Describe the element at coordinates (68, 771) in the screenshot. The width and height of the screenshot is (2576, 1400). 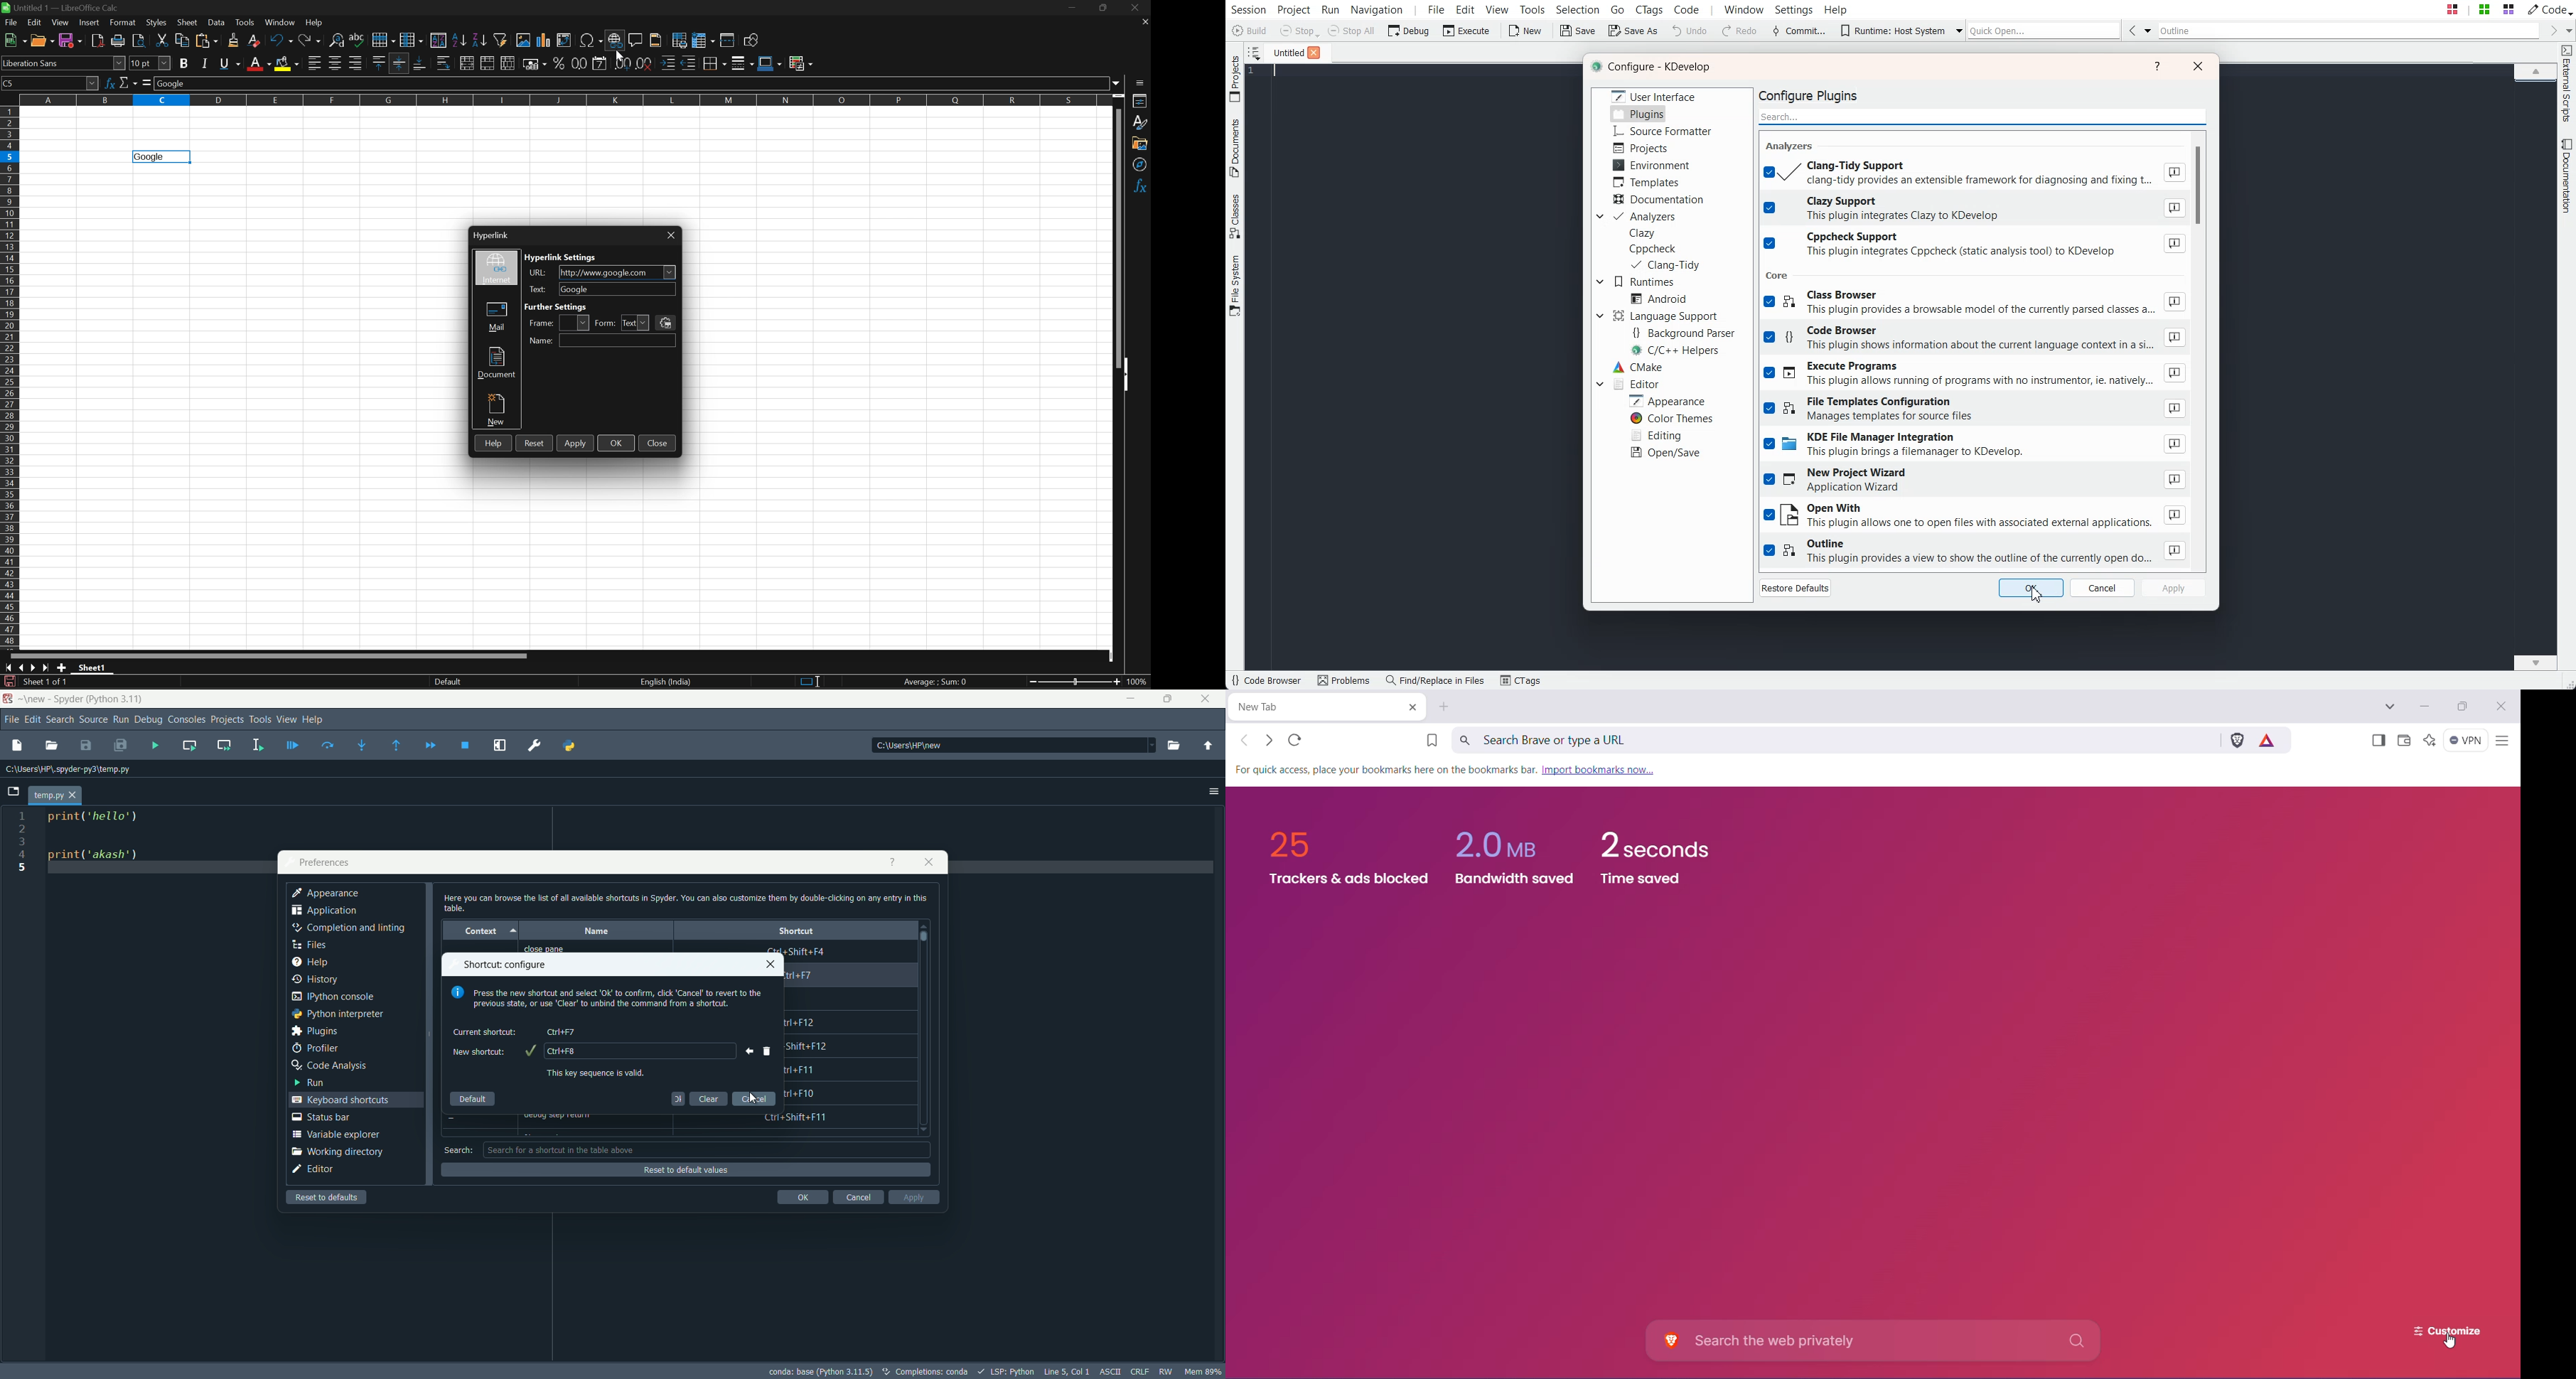
I see `directory` at that location.